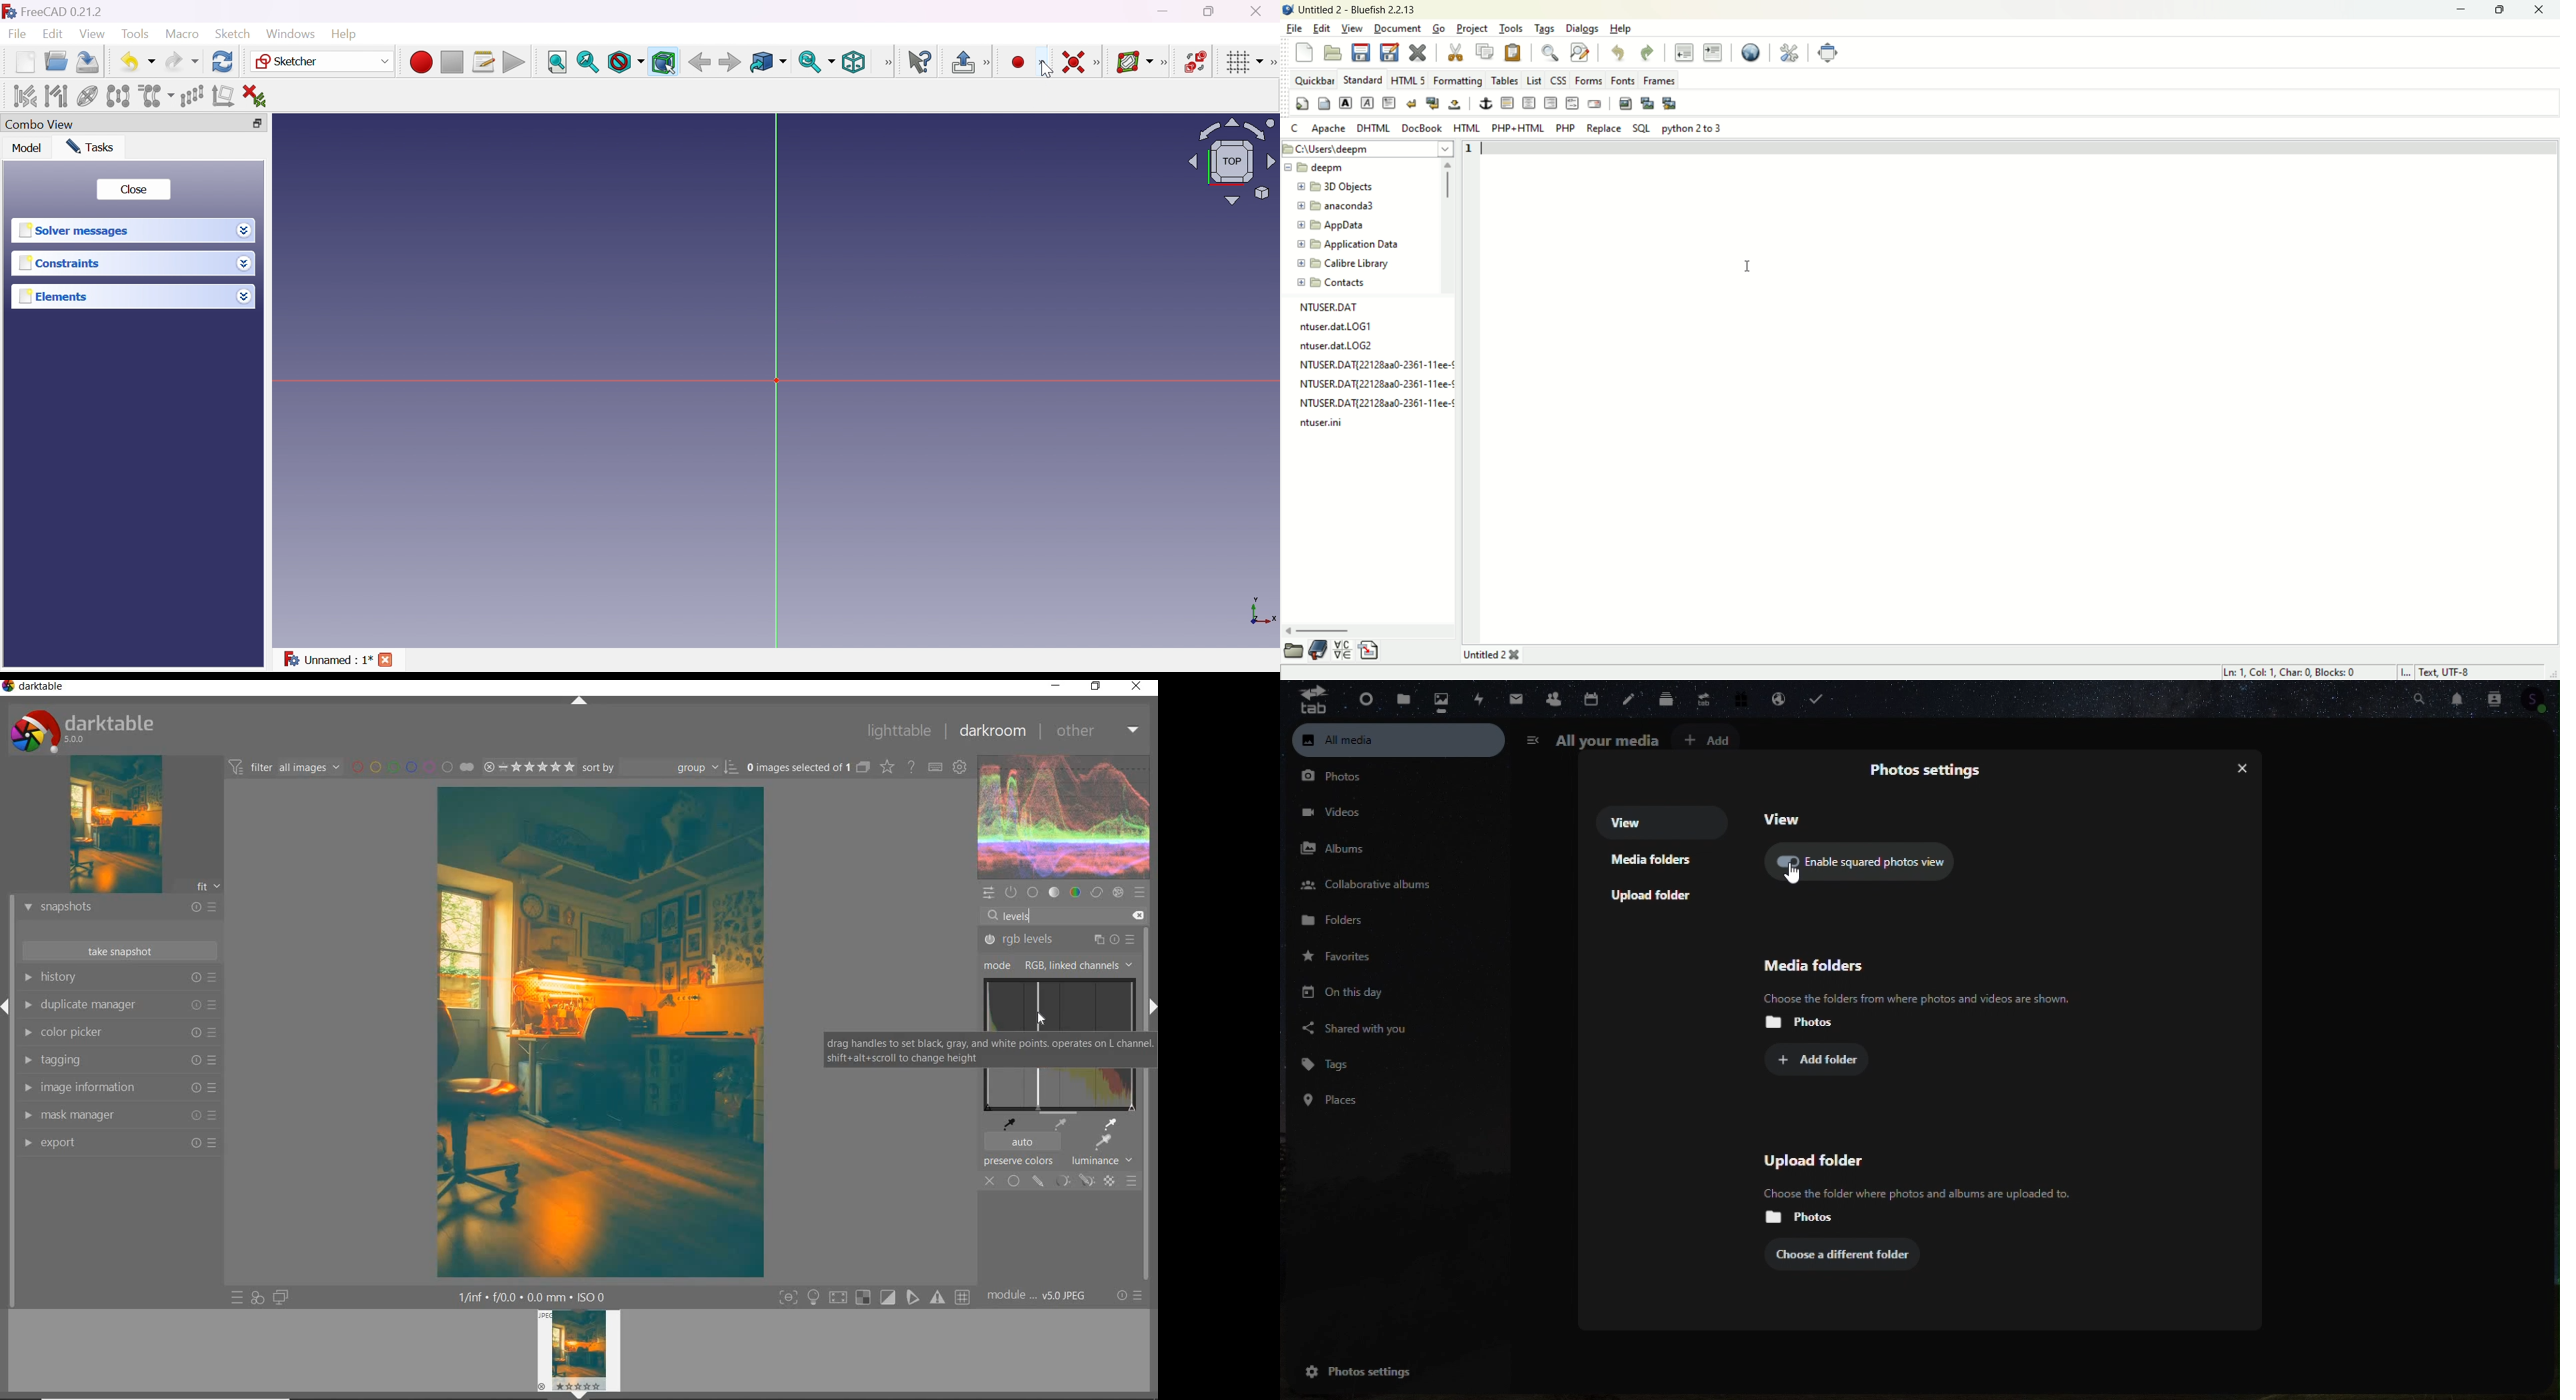 This screenshot has width=2576, height=1400. Describe the element at coordinates (1780, 699) in the screenshot. I see `email handling` at that location.